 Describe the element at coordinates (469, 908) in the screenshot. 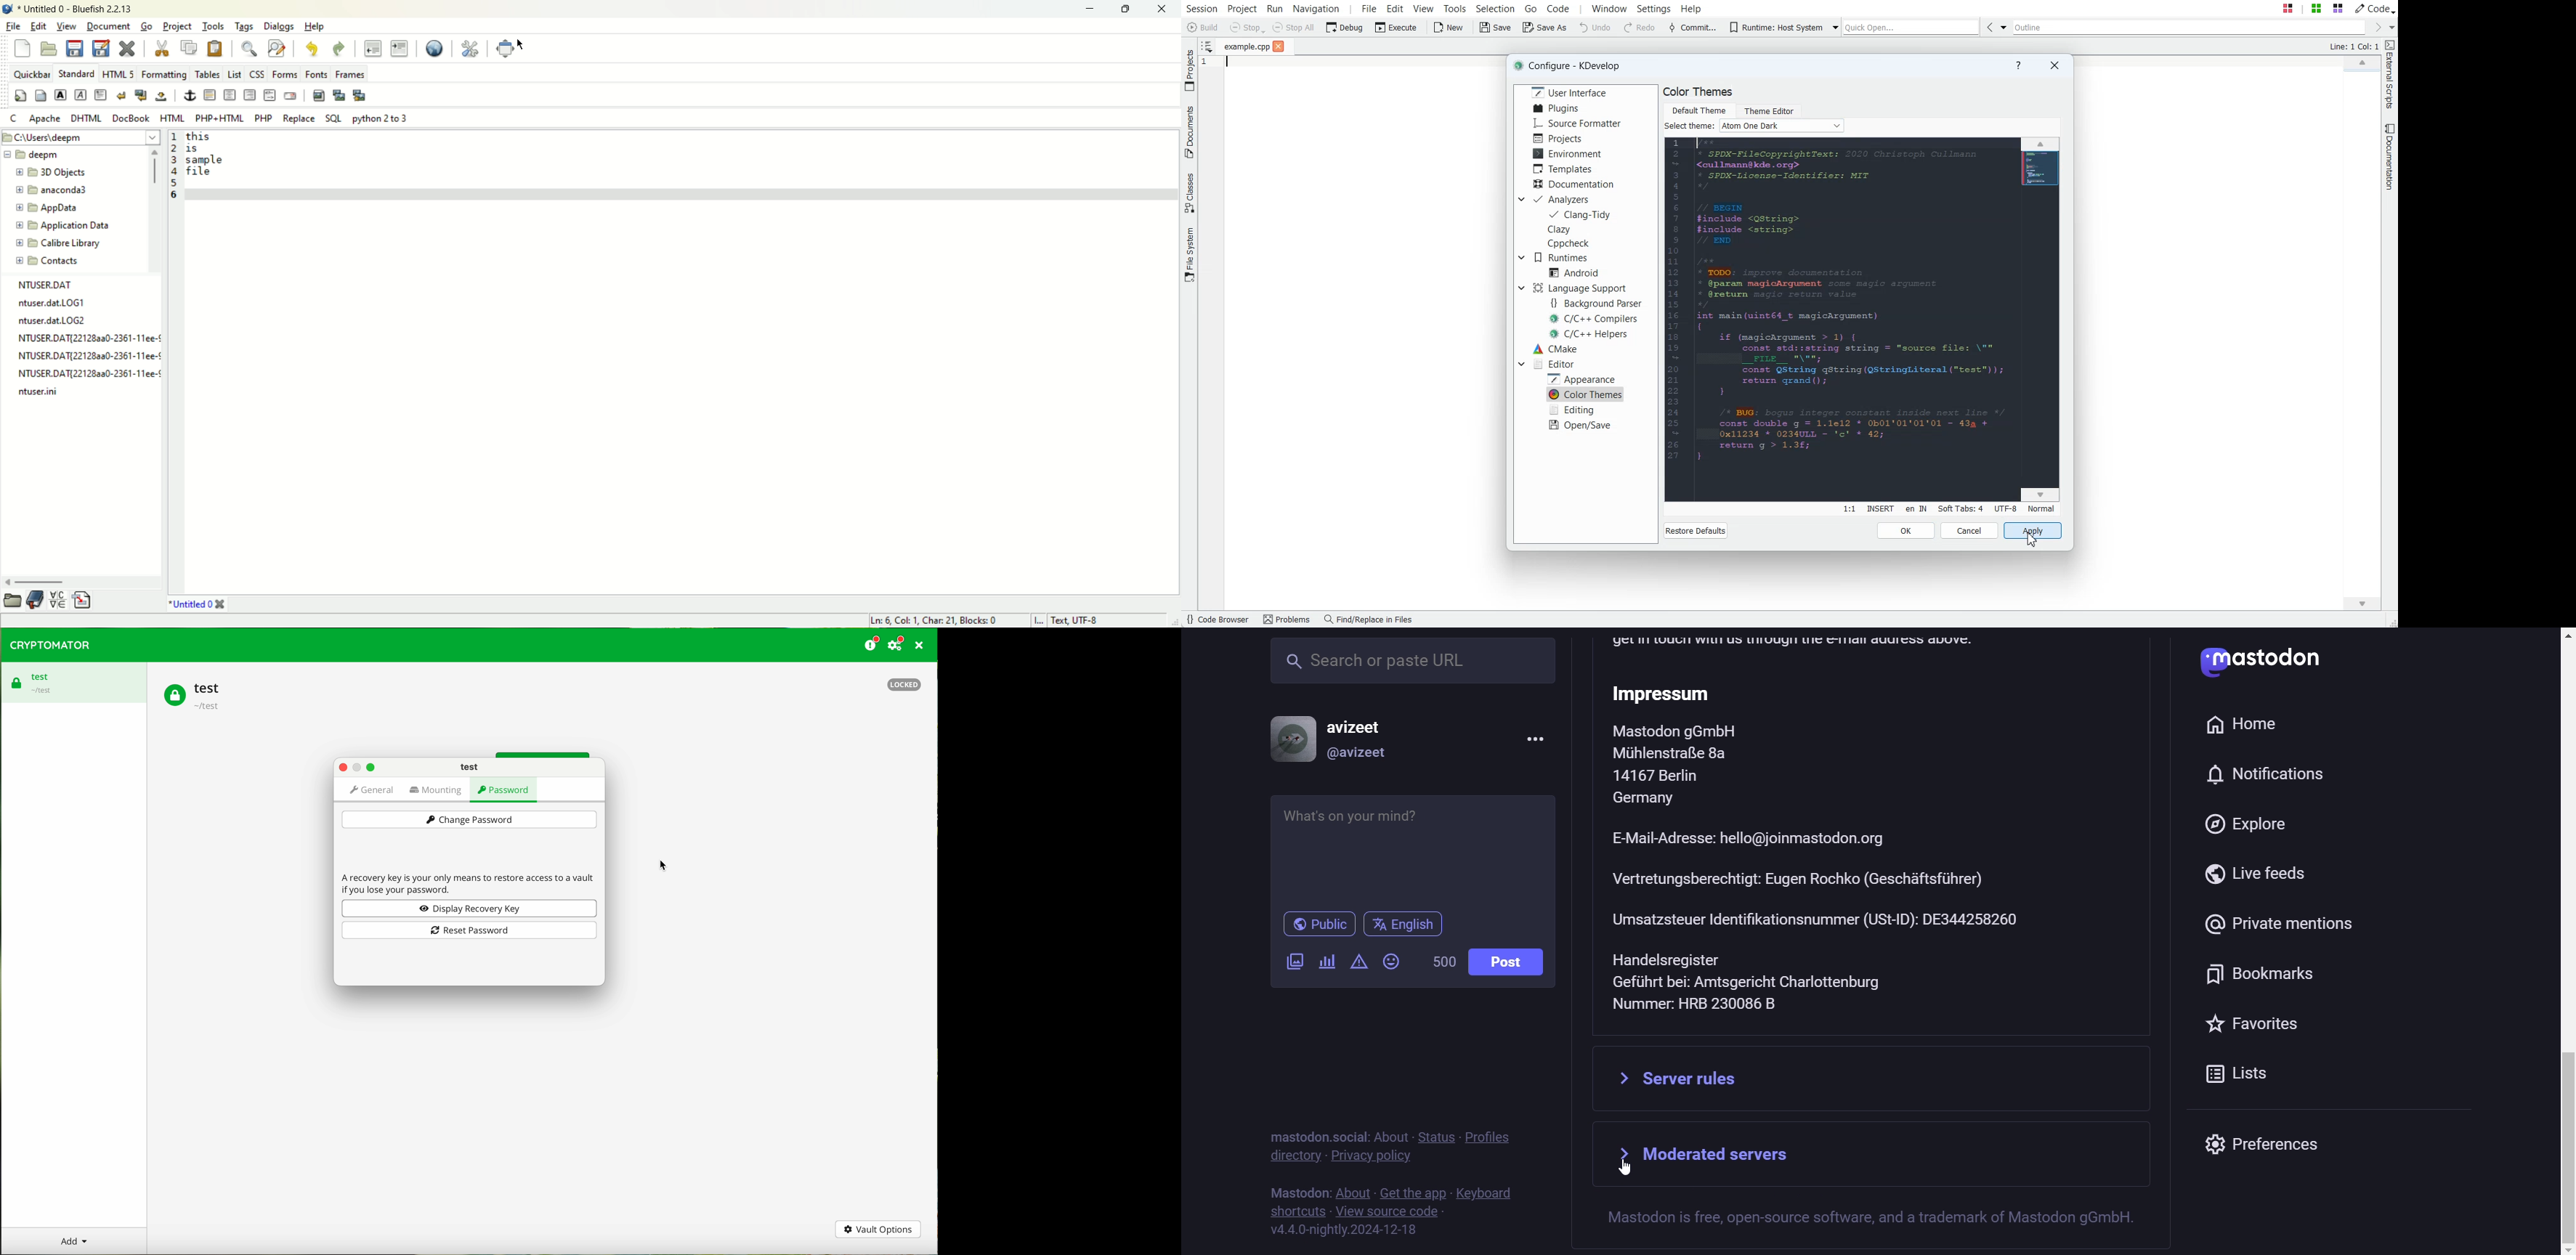

I see `display recovery key` at that location.